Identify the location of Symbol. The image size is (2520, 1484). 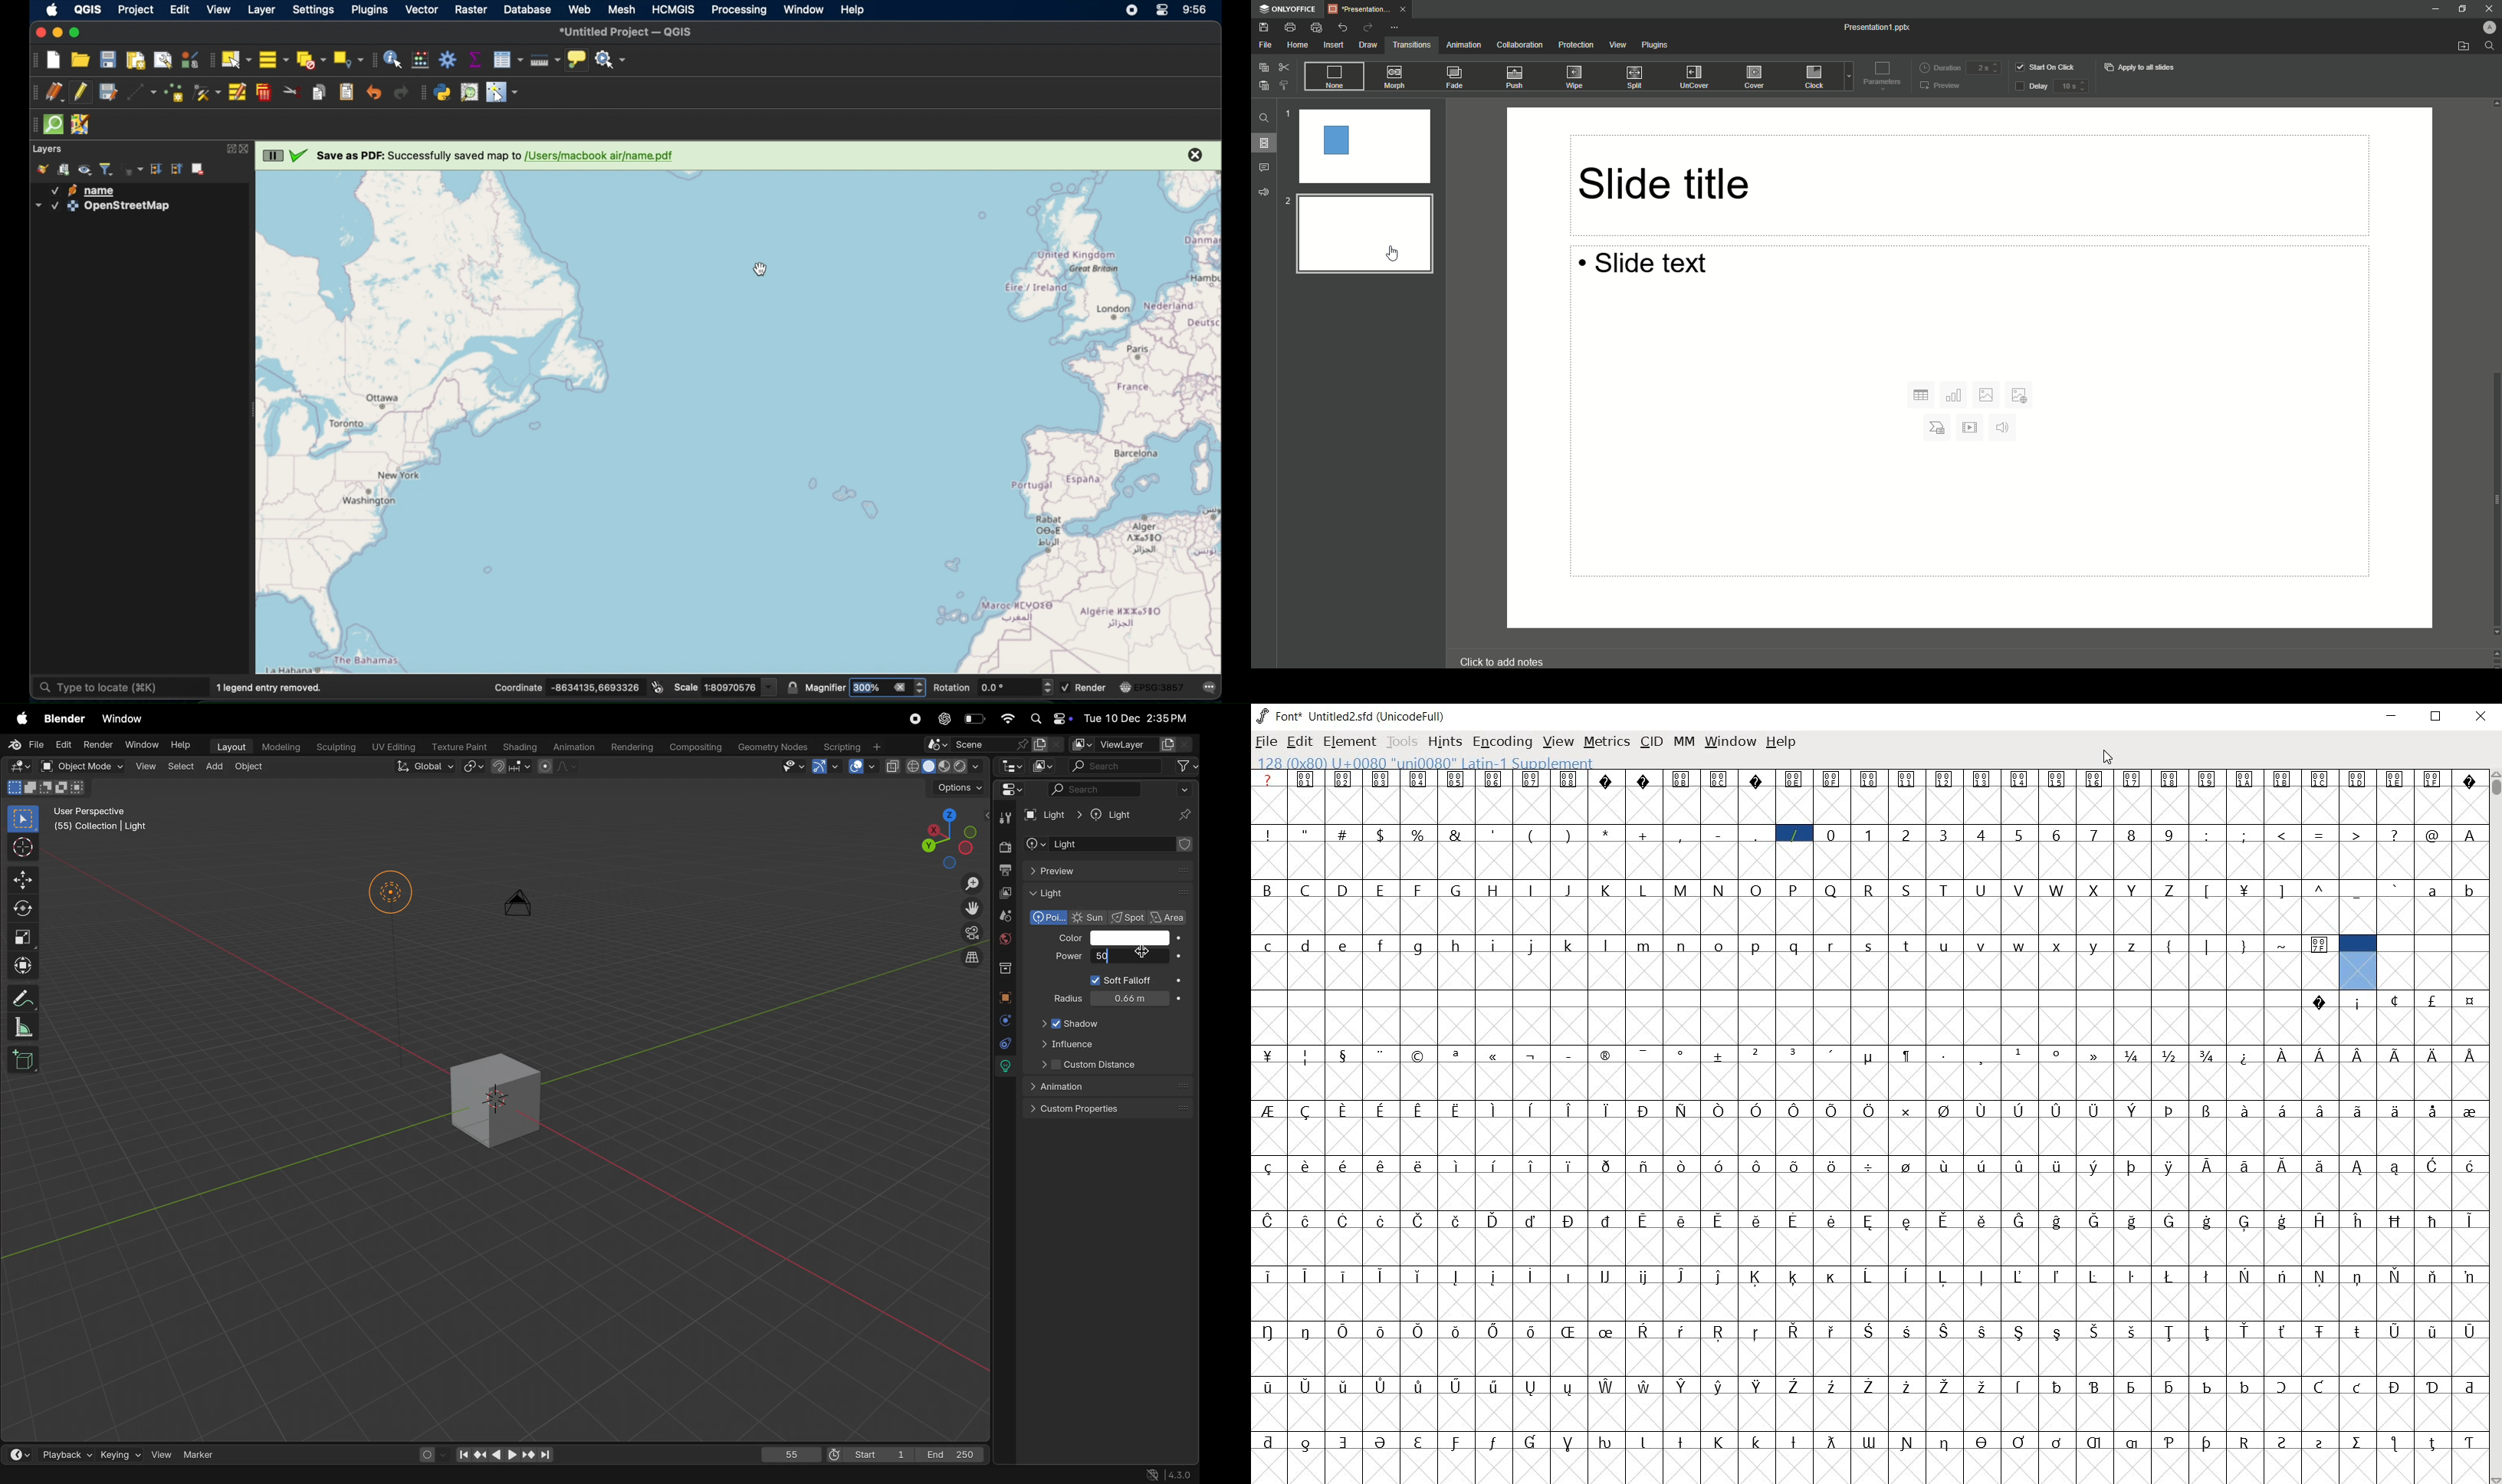
(1604, 1277).